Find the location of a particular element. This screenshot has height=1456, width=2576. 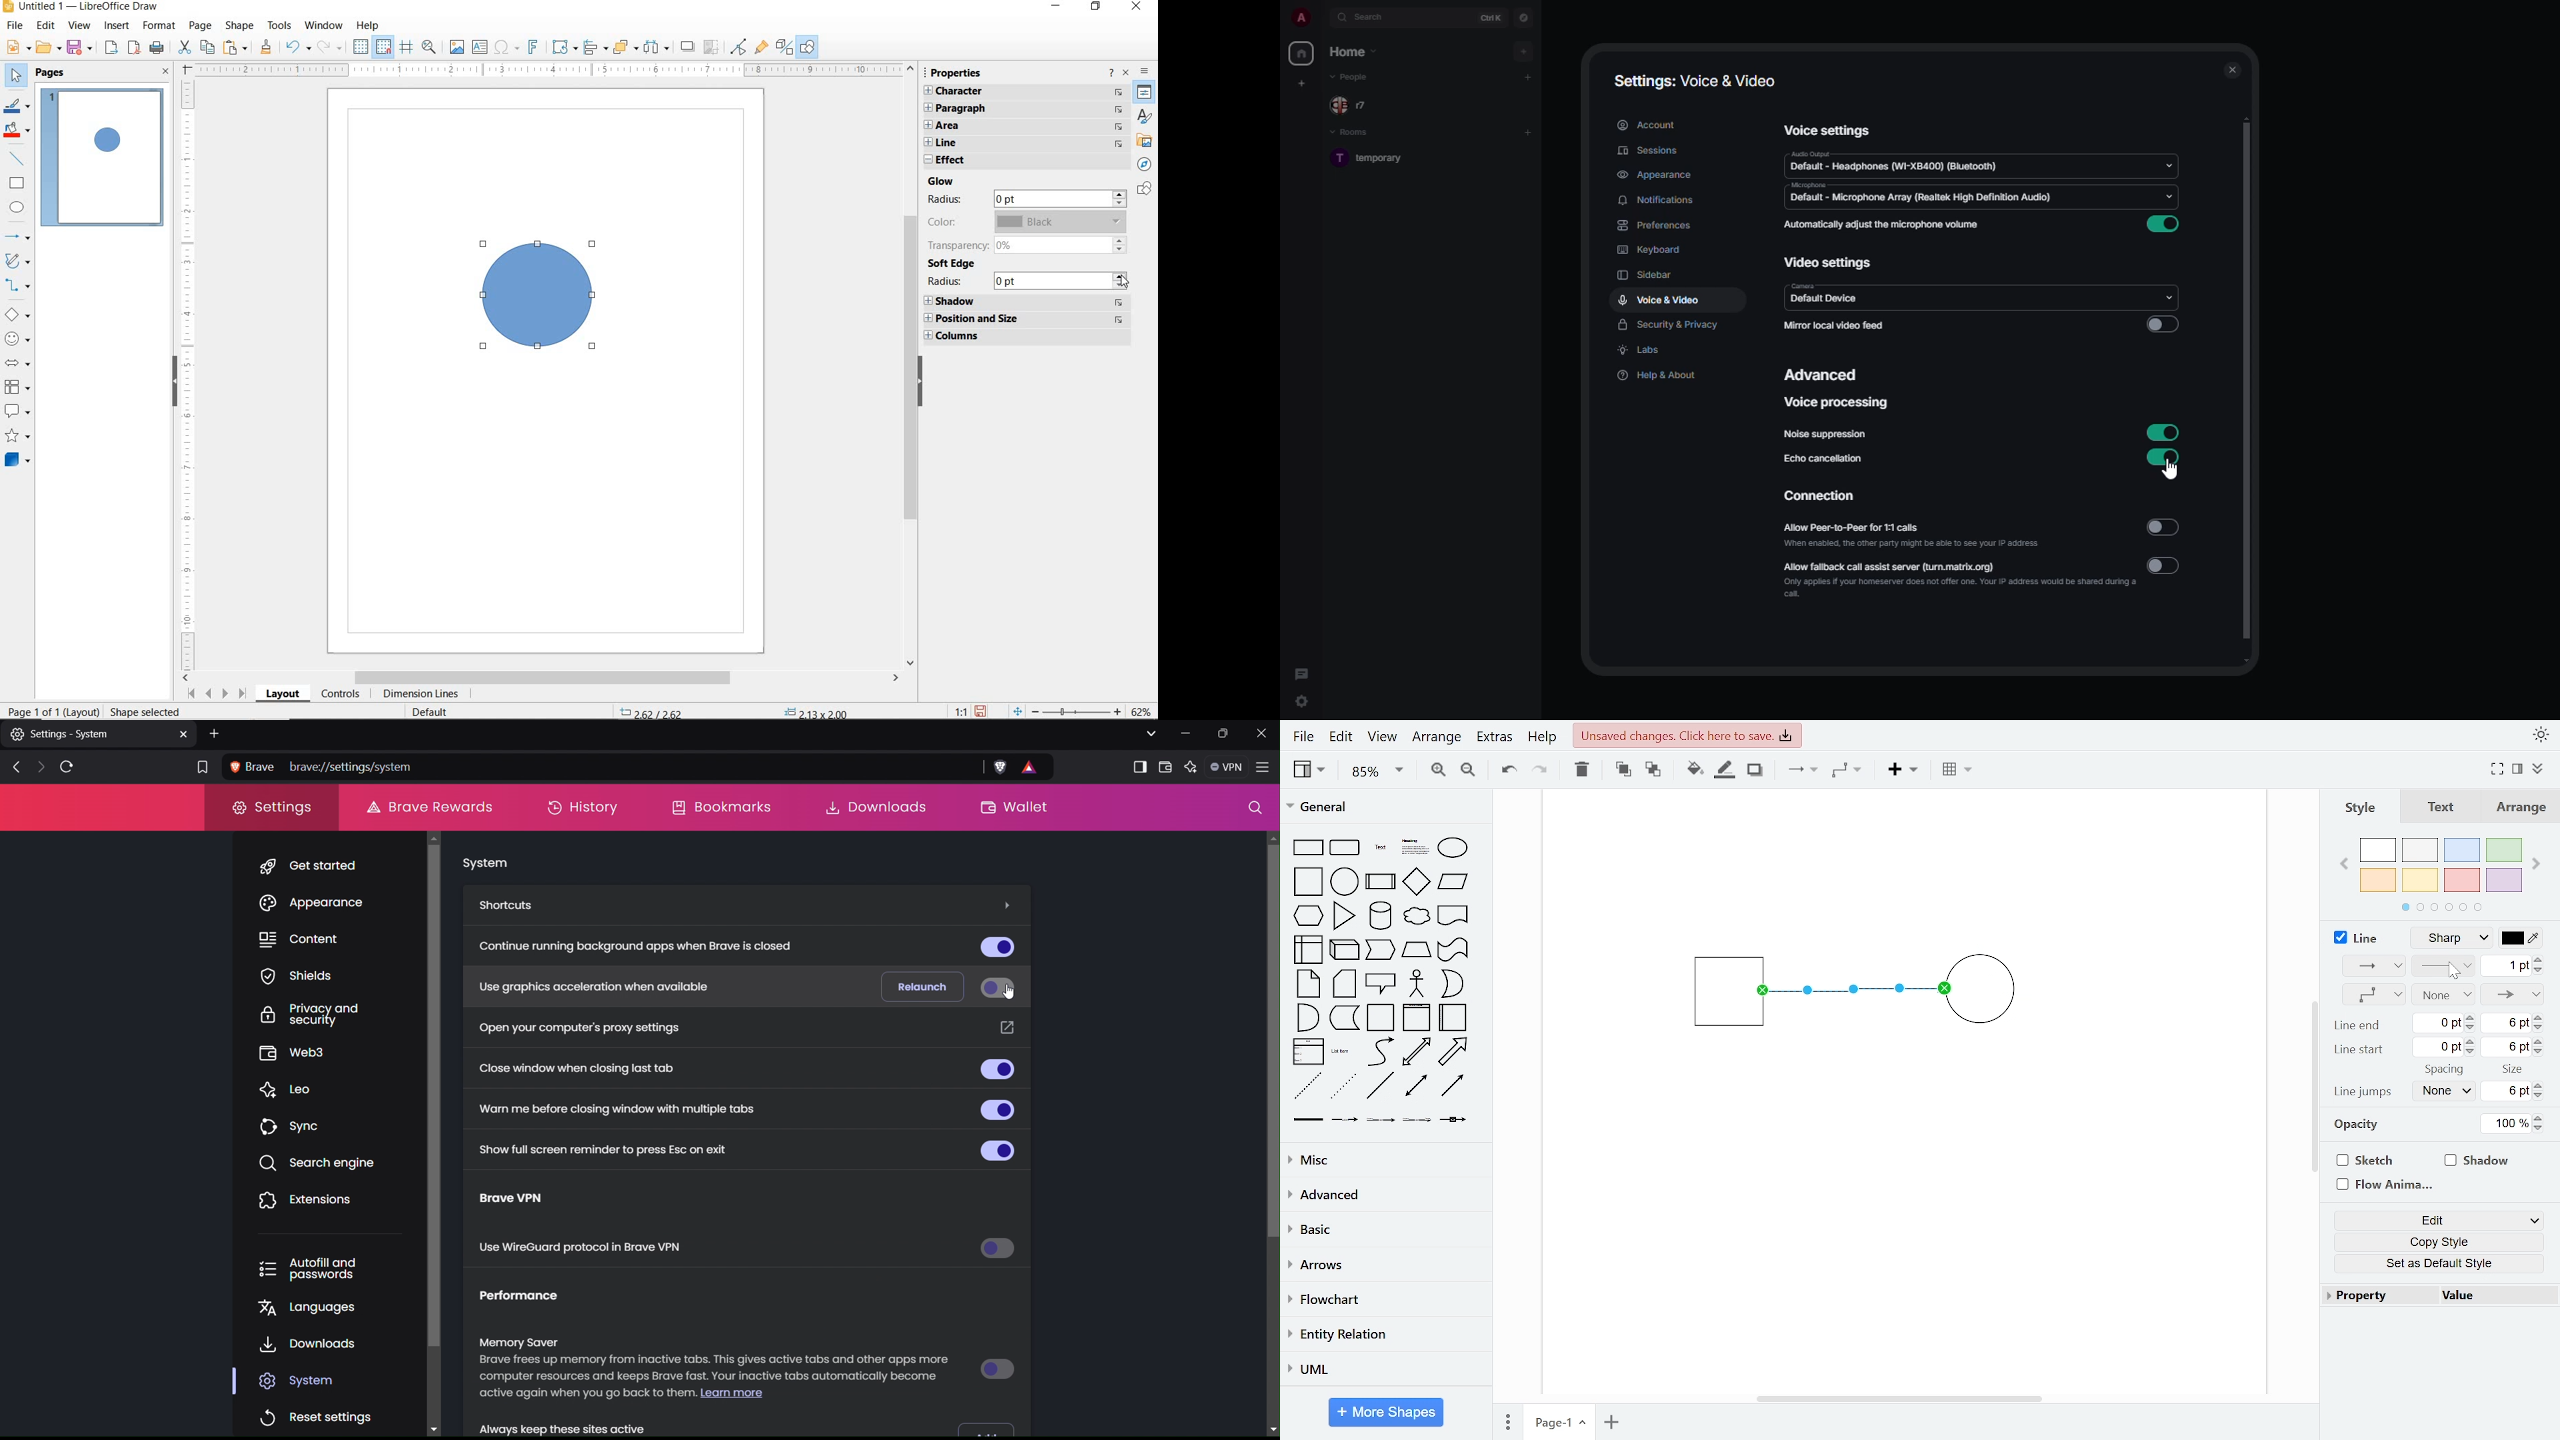

size is located at coordinates (2514, 1070).